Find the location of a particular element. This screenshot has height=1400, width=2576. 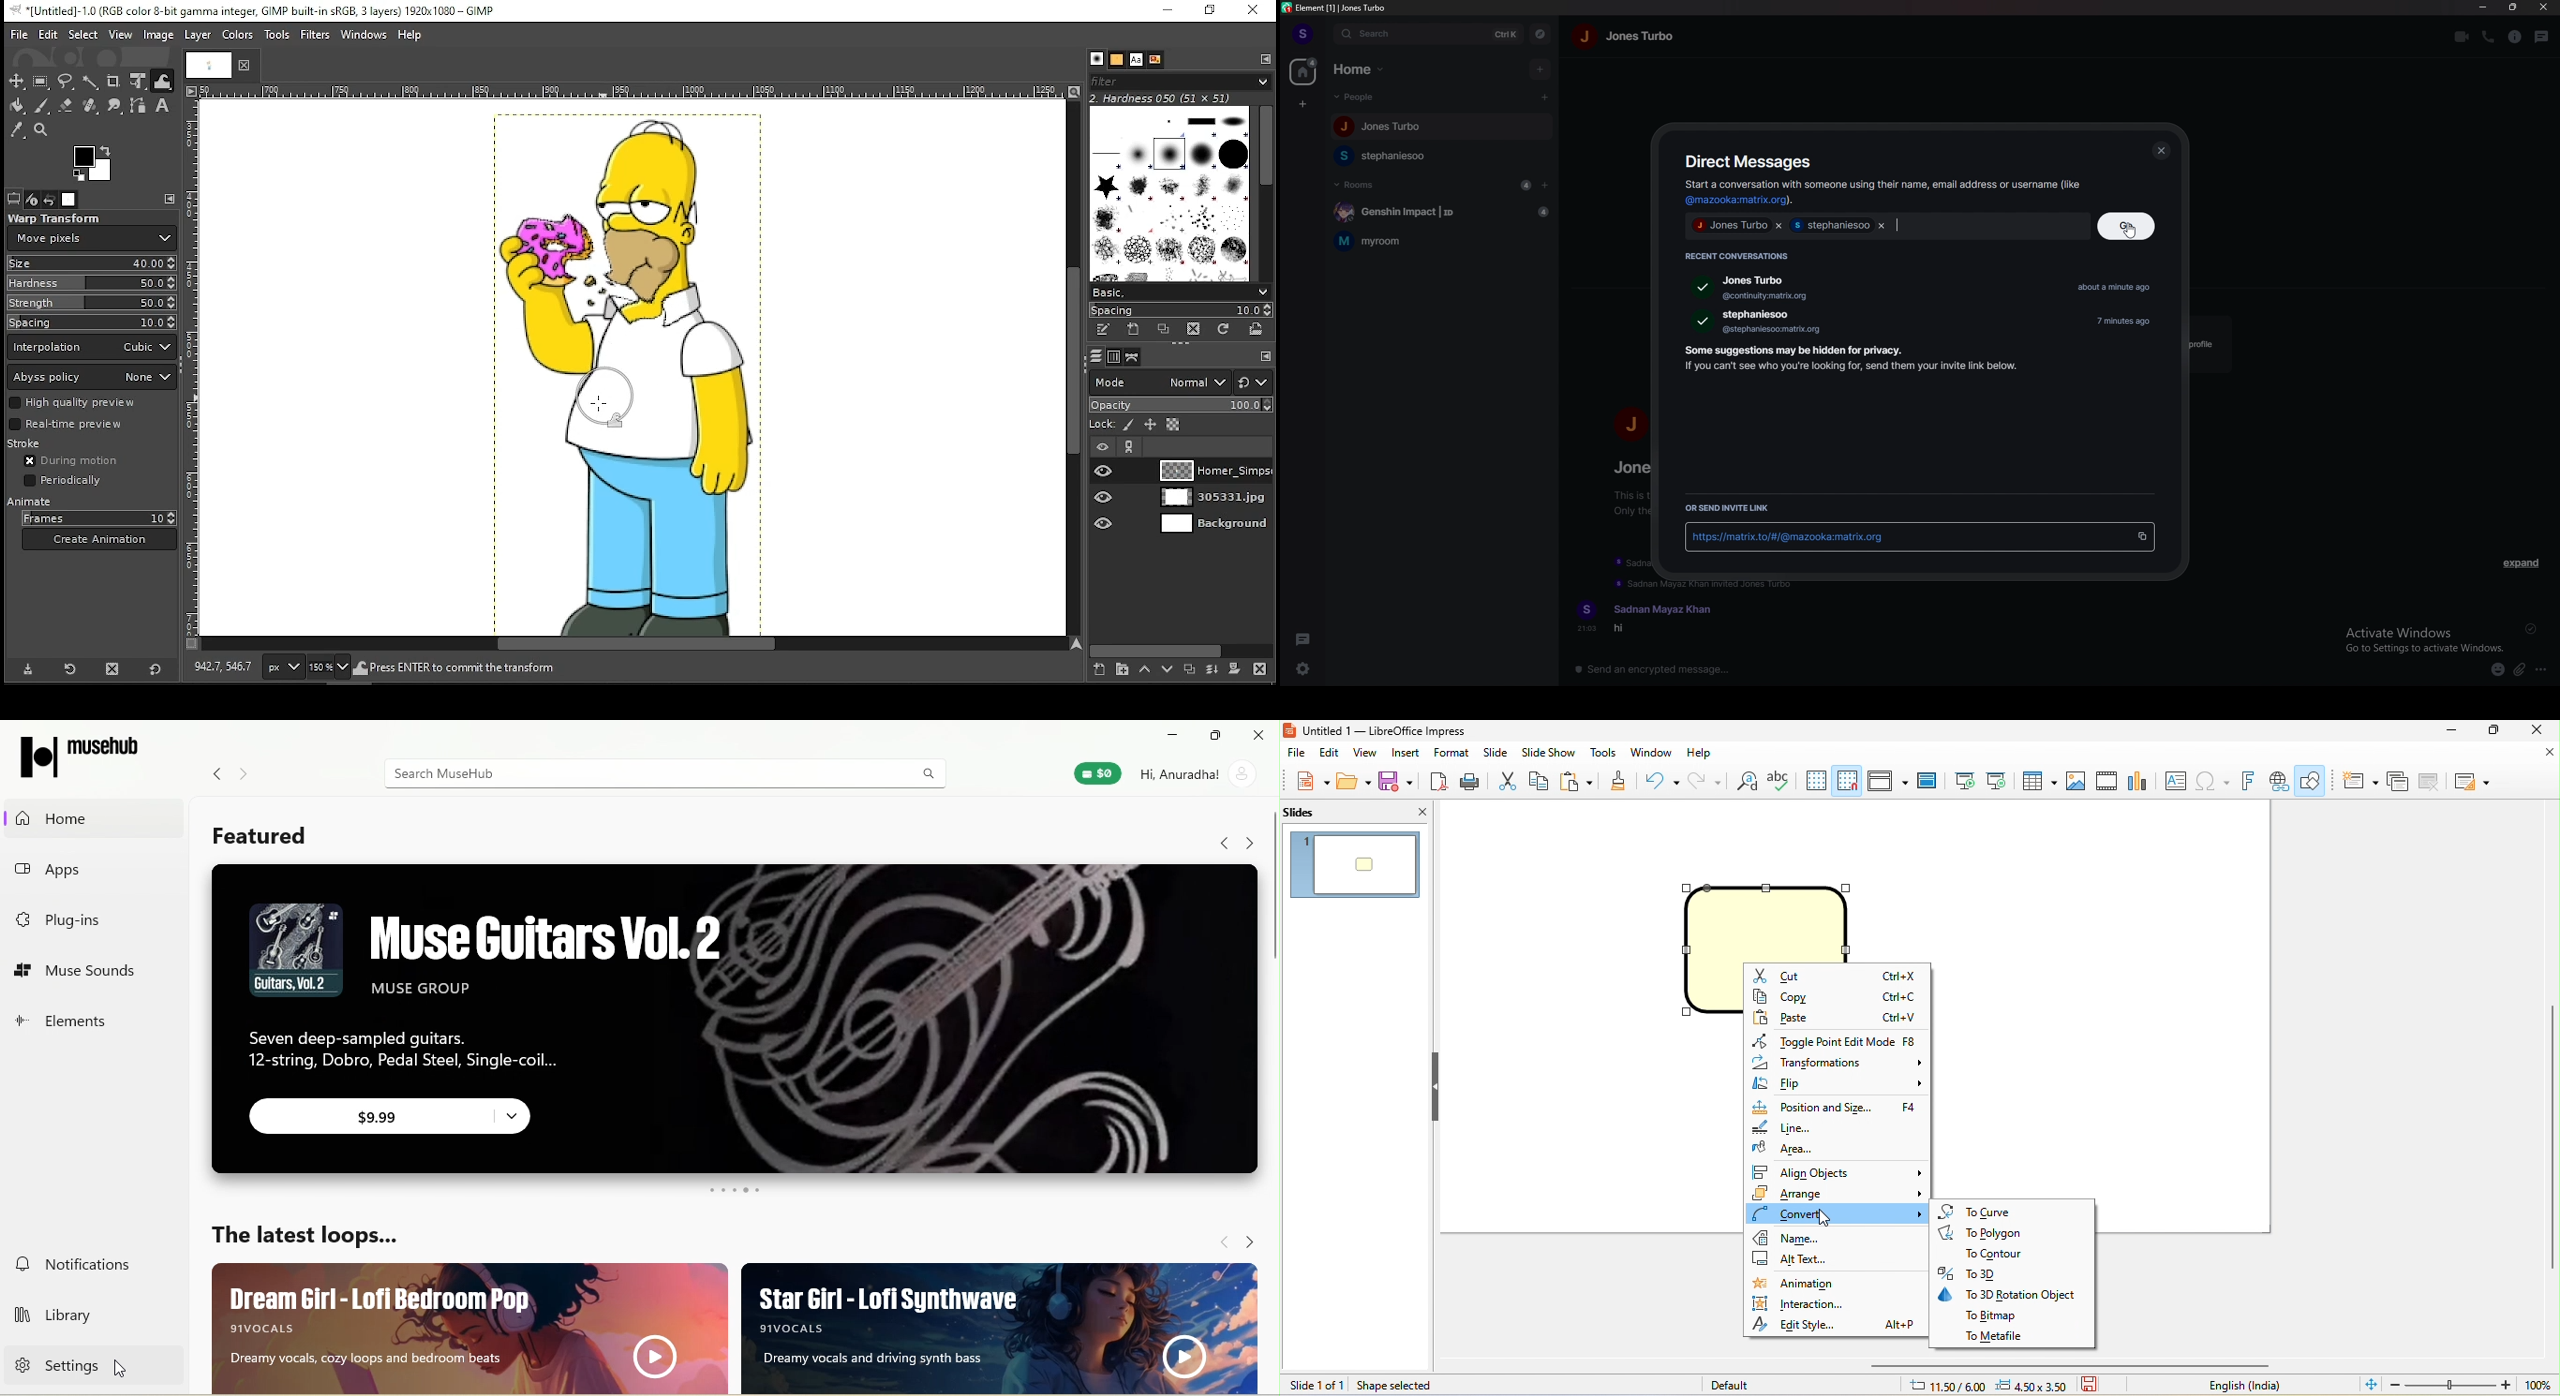

start from first slide is located at coordinates (1963, 780).